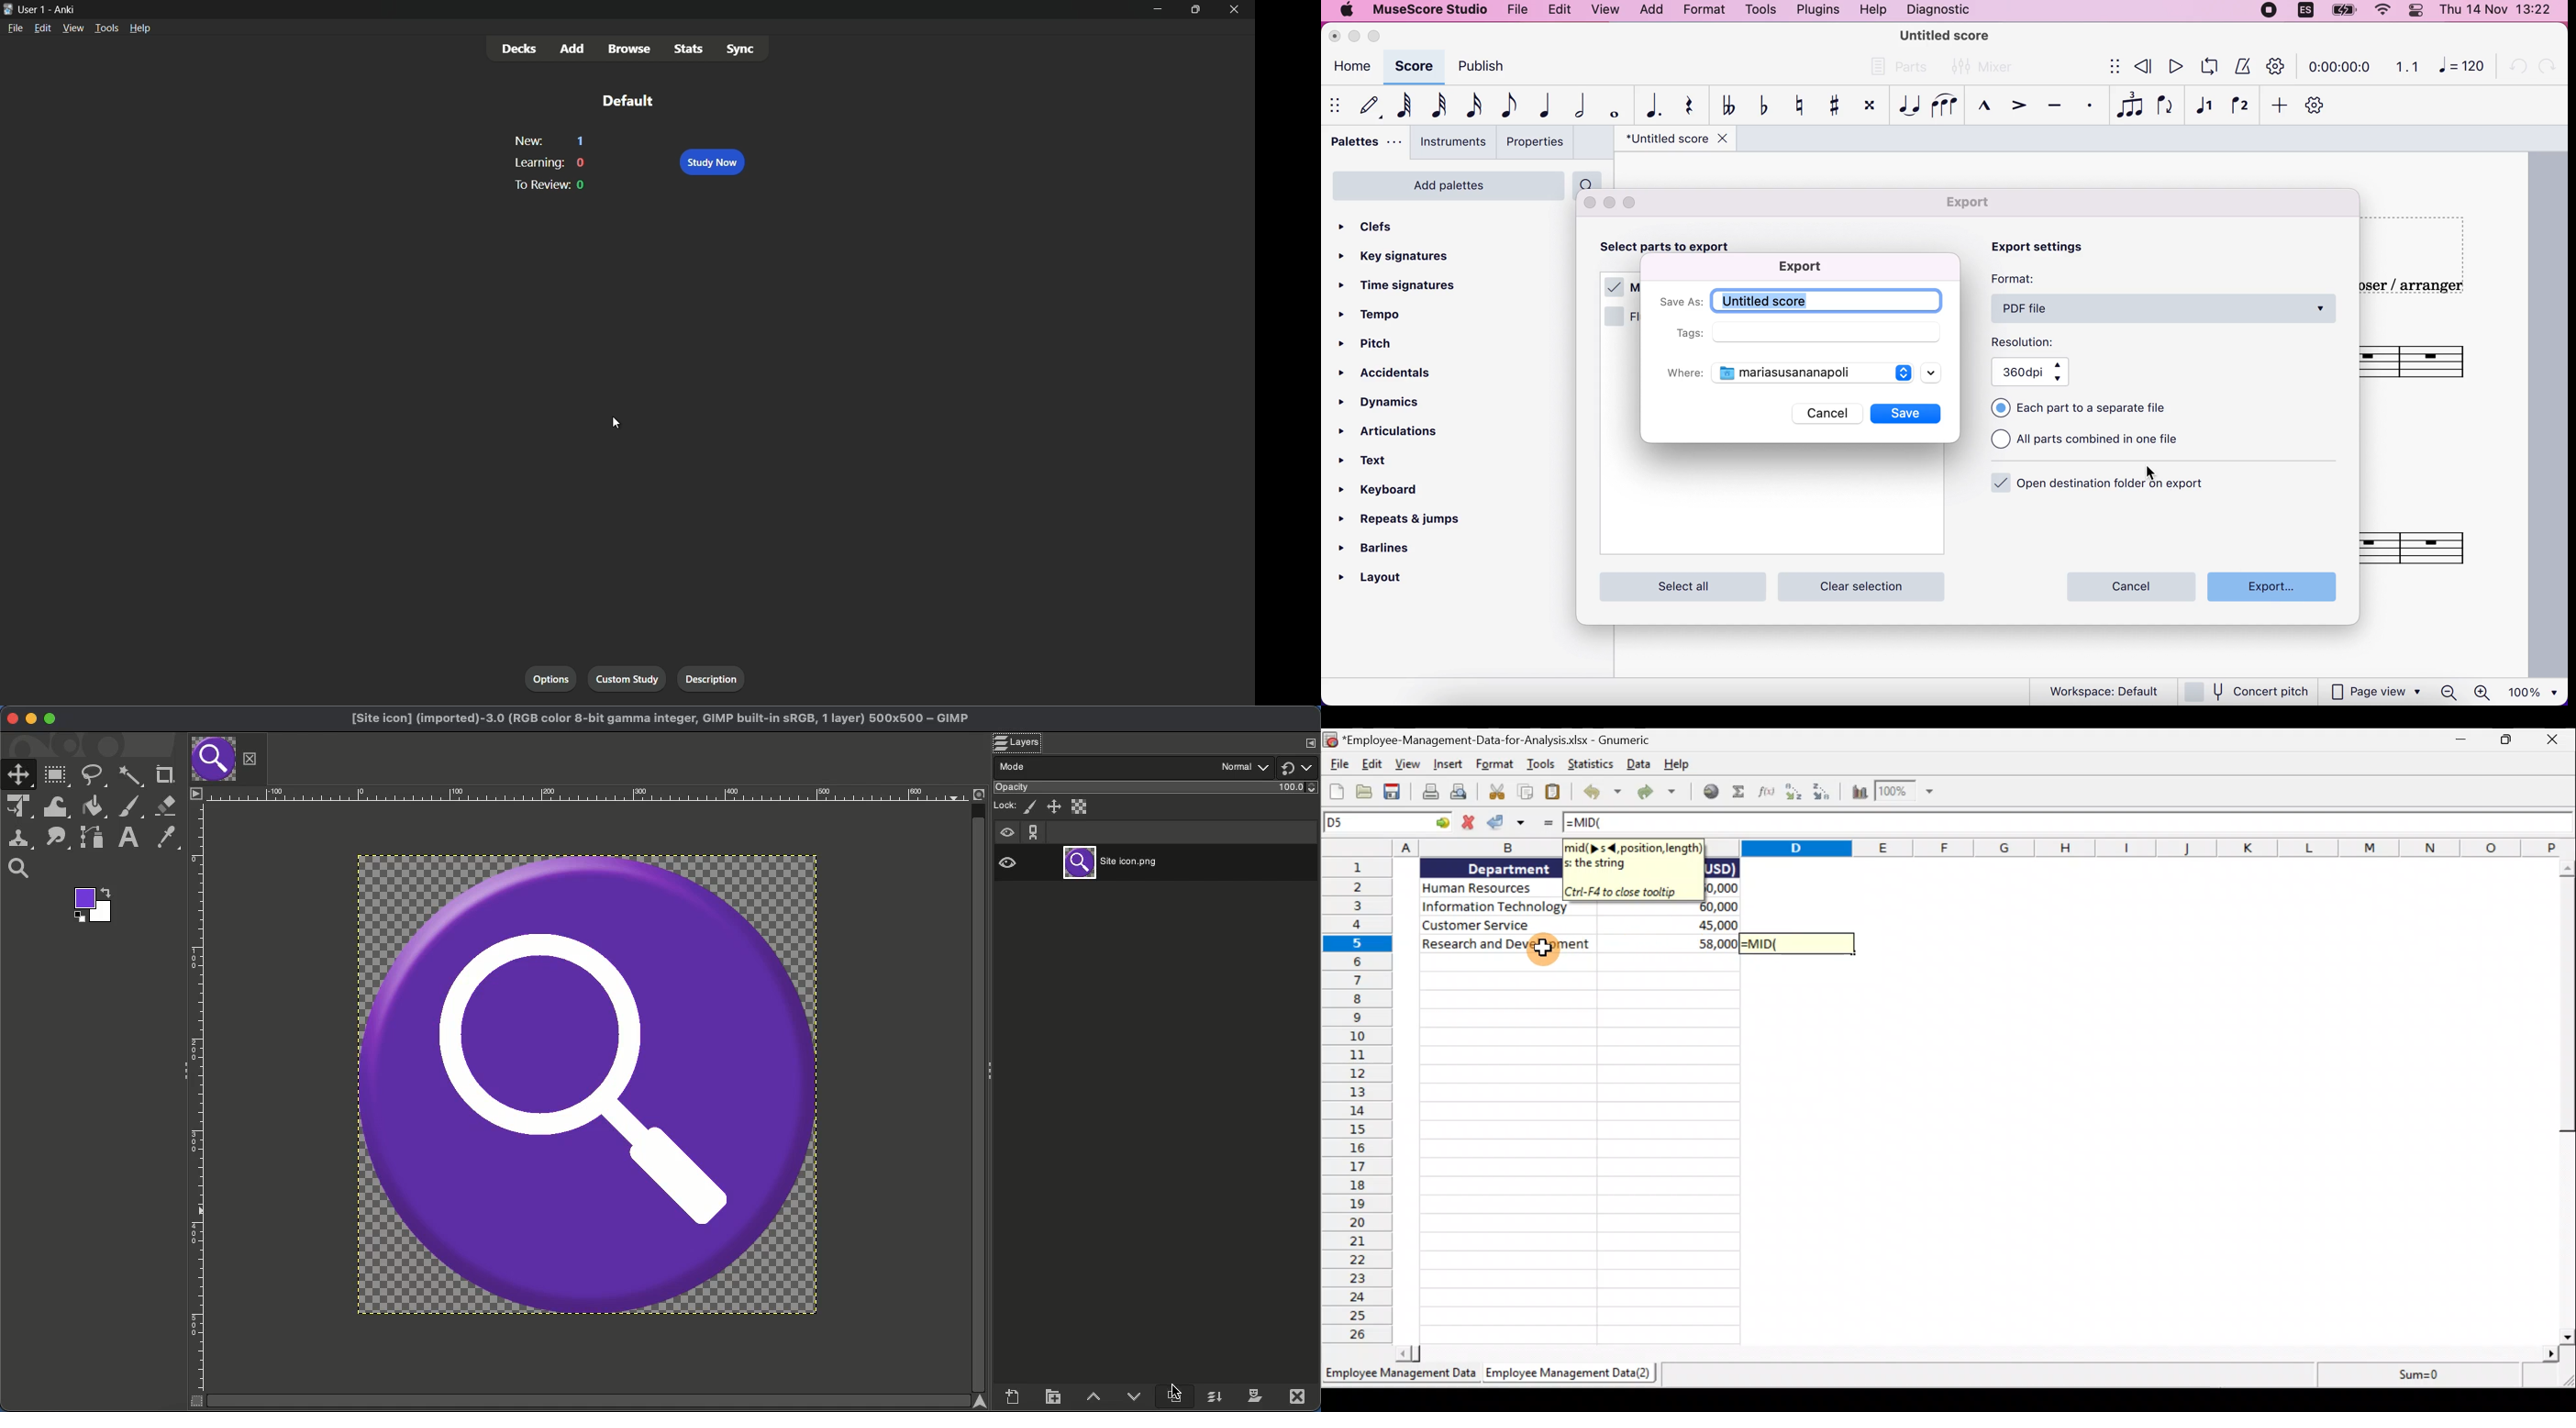 The width and height of the screenshot is (2576, 1428). What do you see at coordinates (1428, 793) in the screenshot?
I see `Print the current file` at bounding box center [1428, 793].